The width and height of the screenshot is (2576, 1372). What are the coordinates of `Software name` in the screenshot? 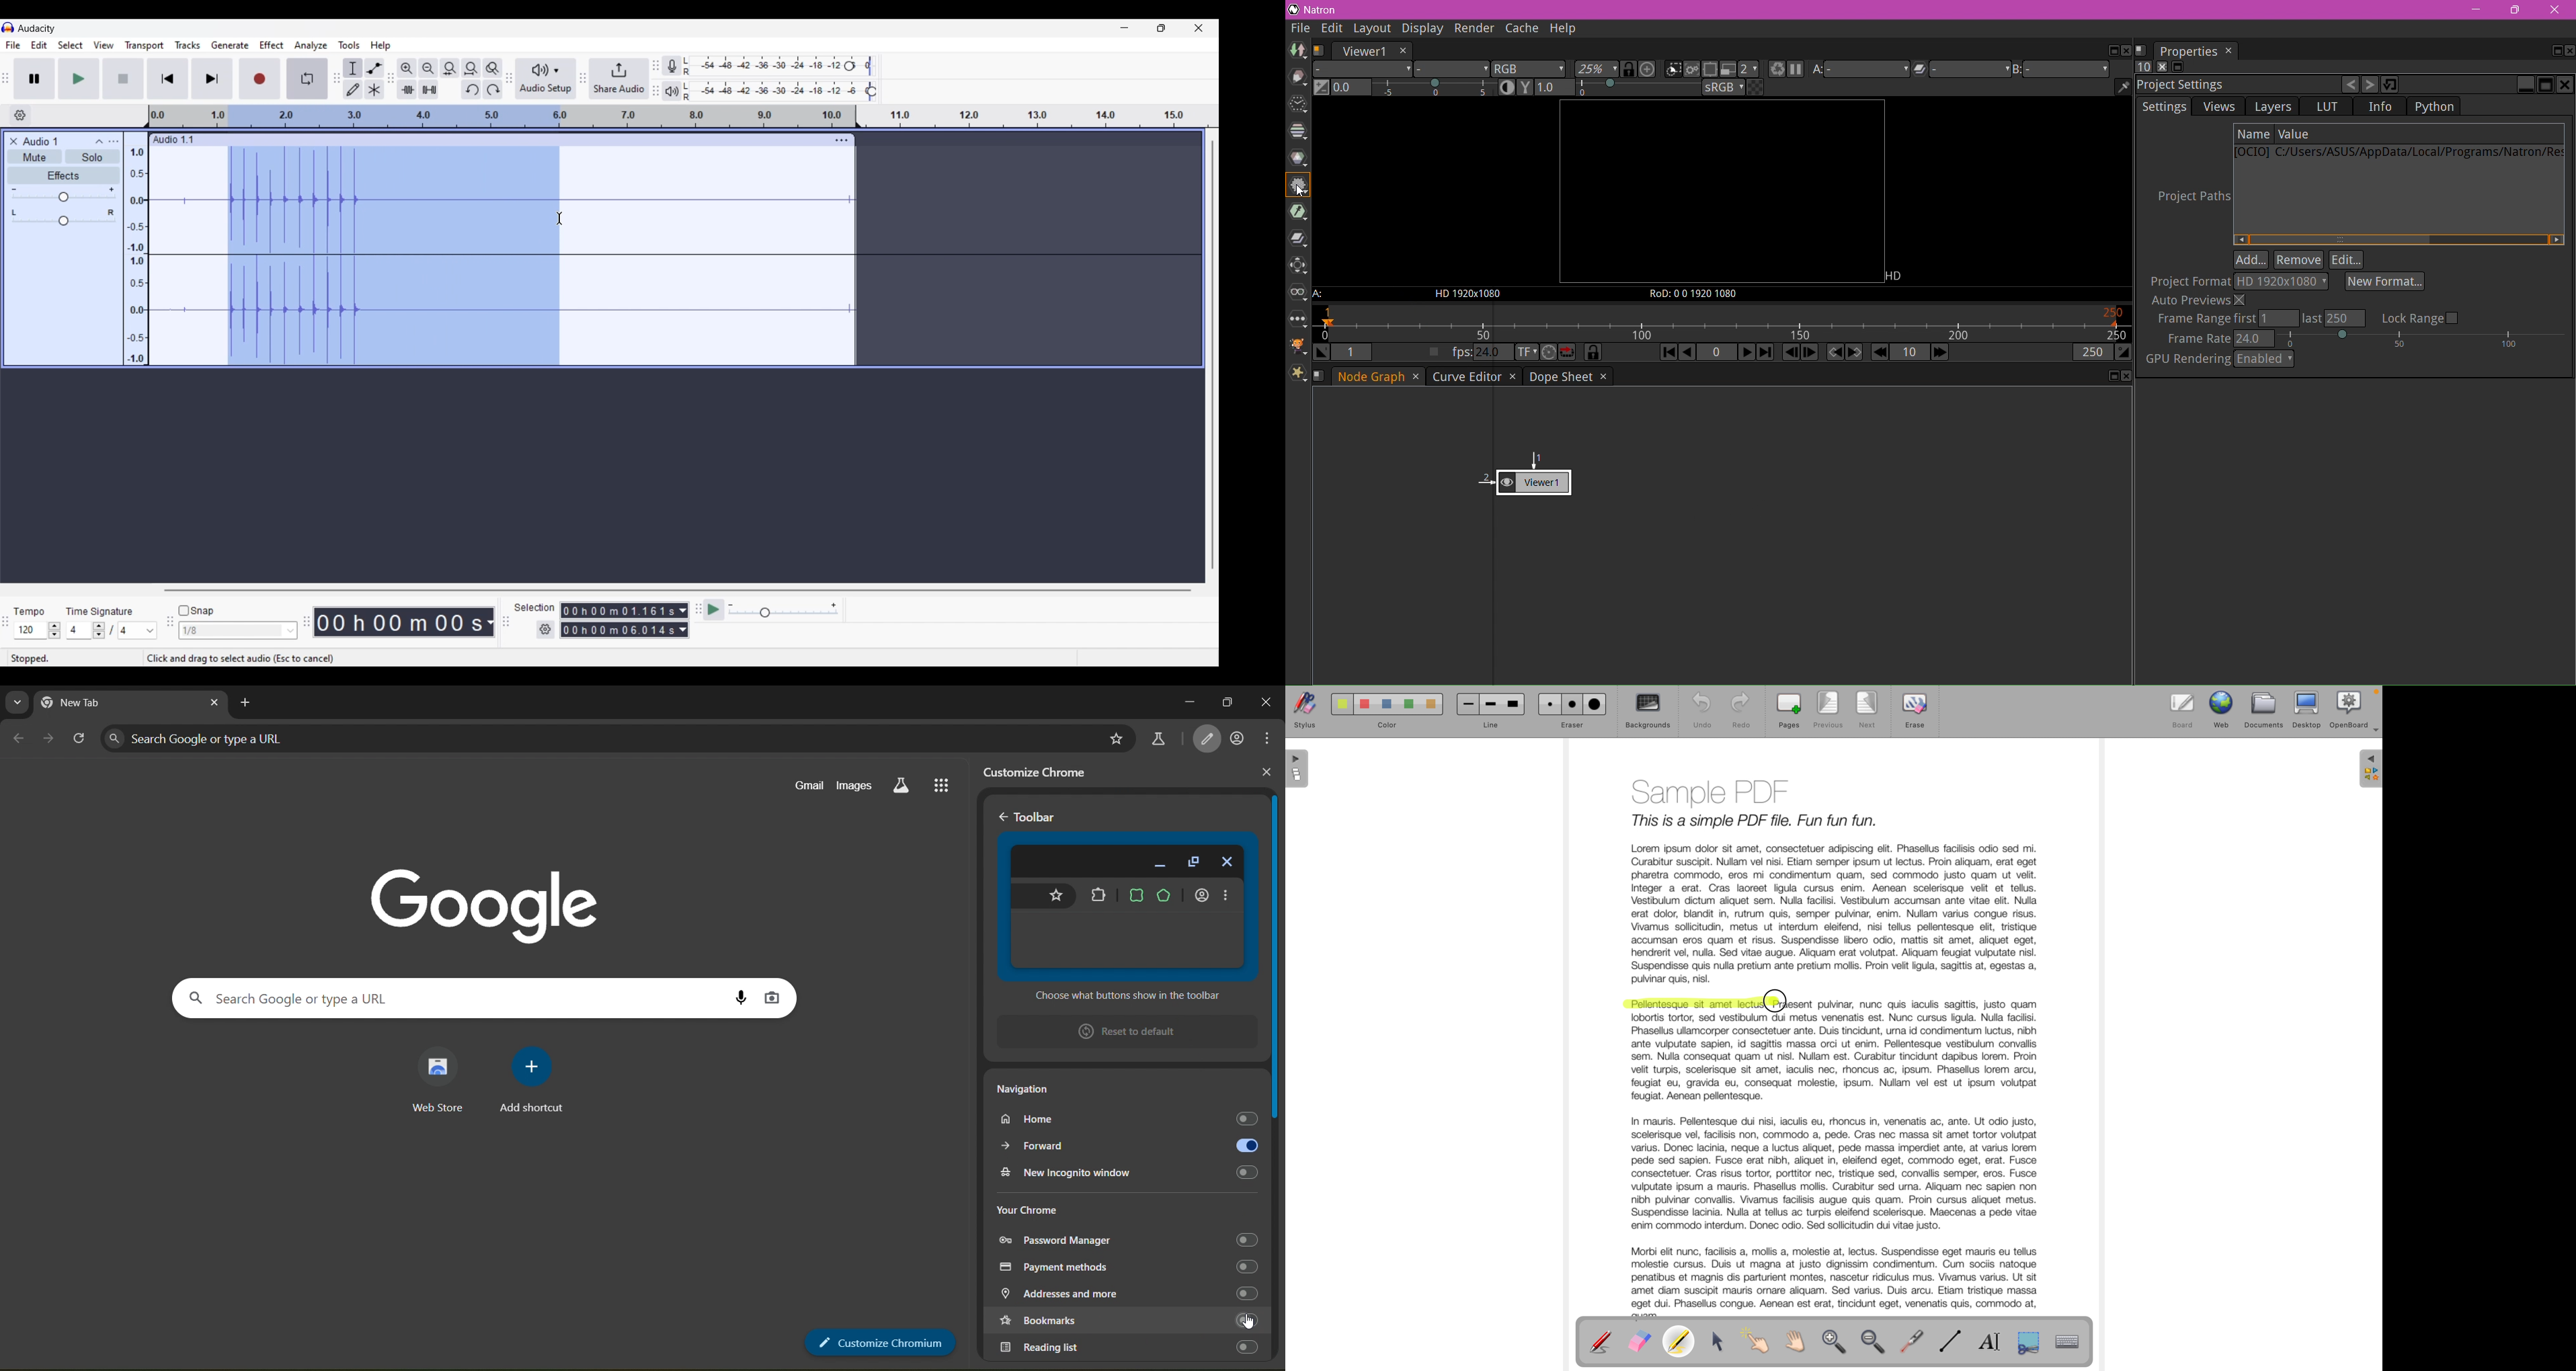 It's located at (37, 29).